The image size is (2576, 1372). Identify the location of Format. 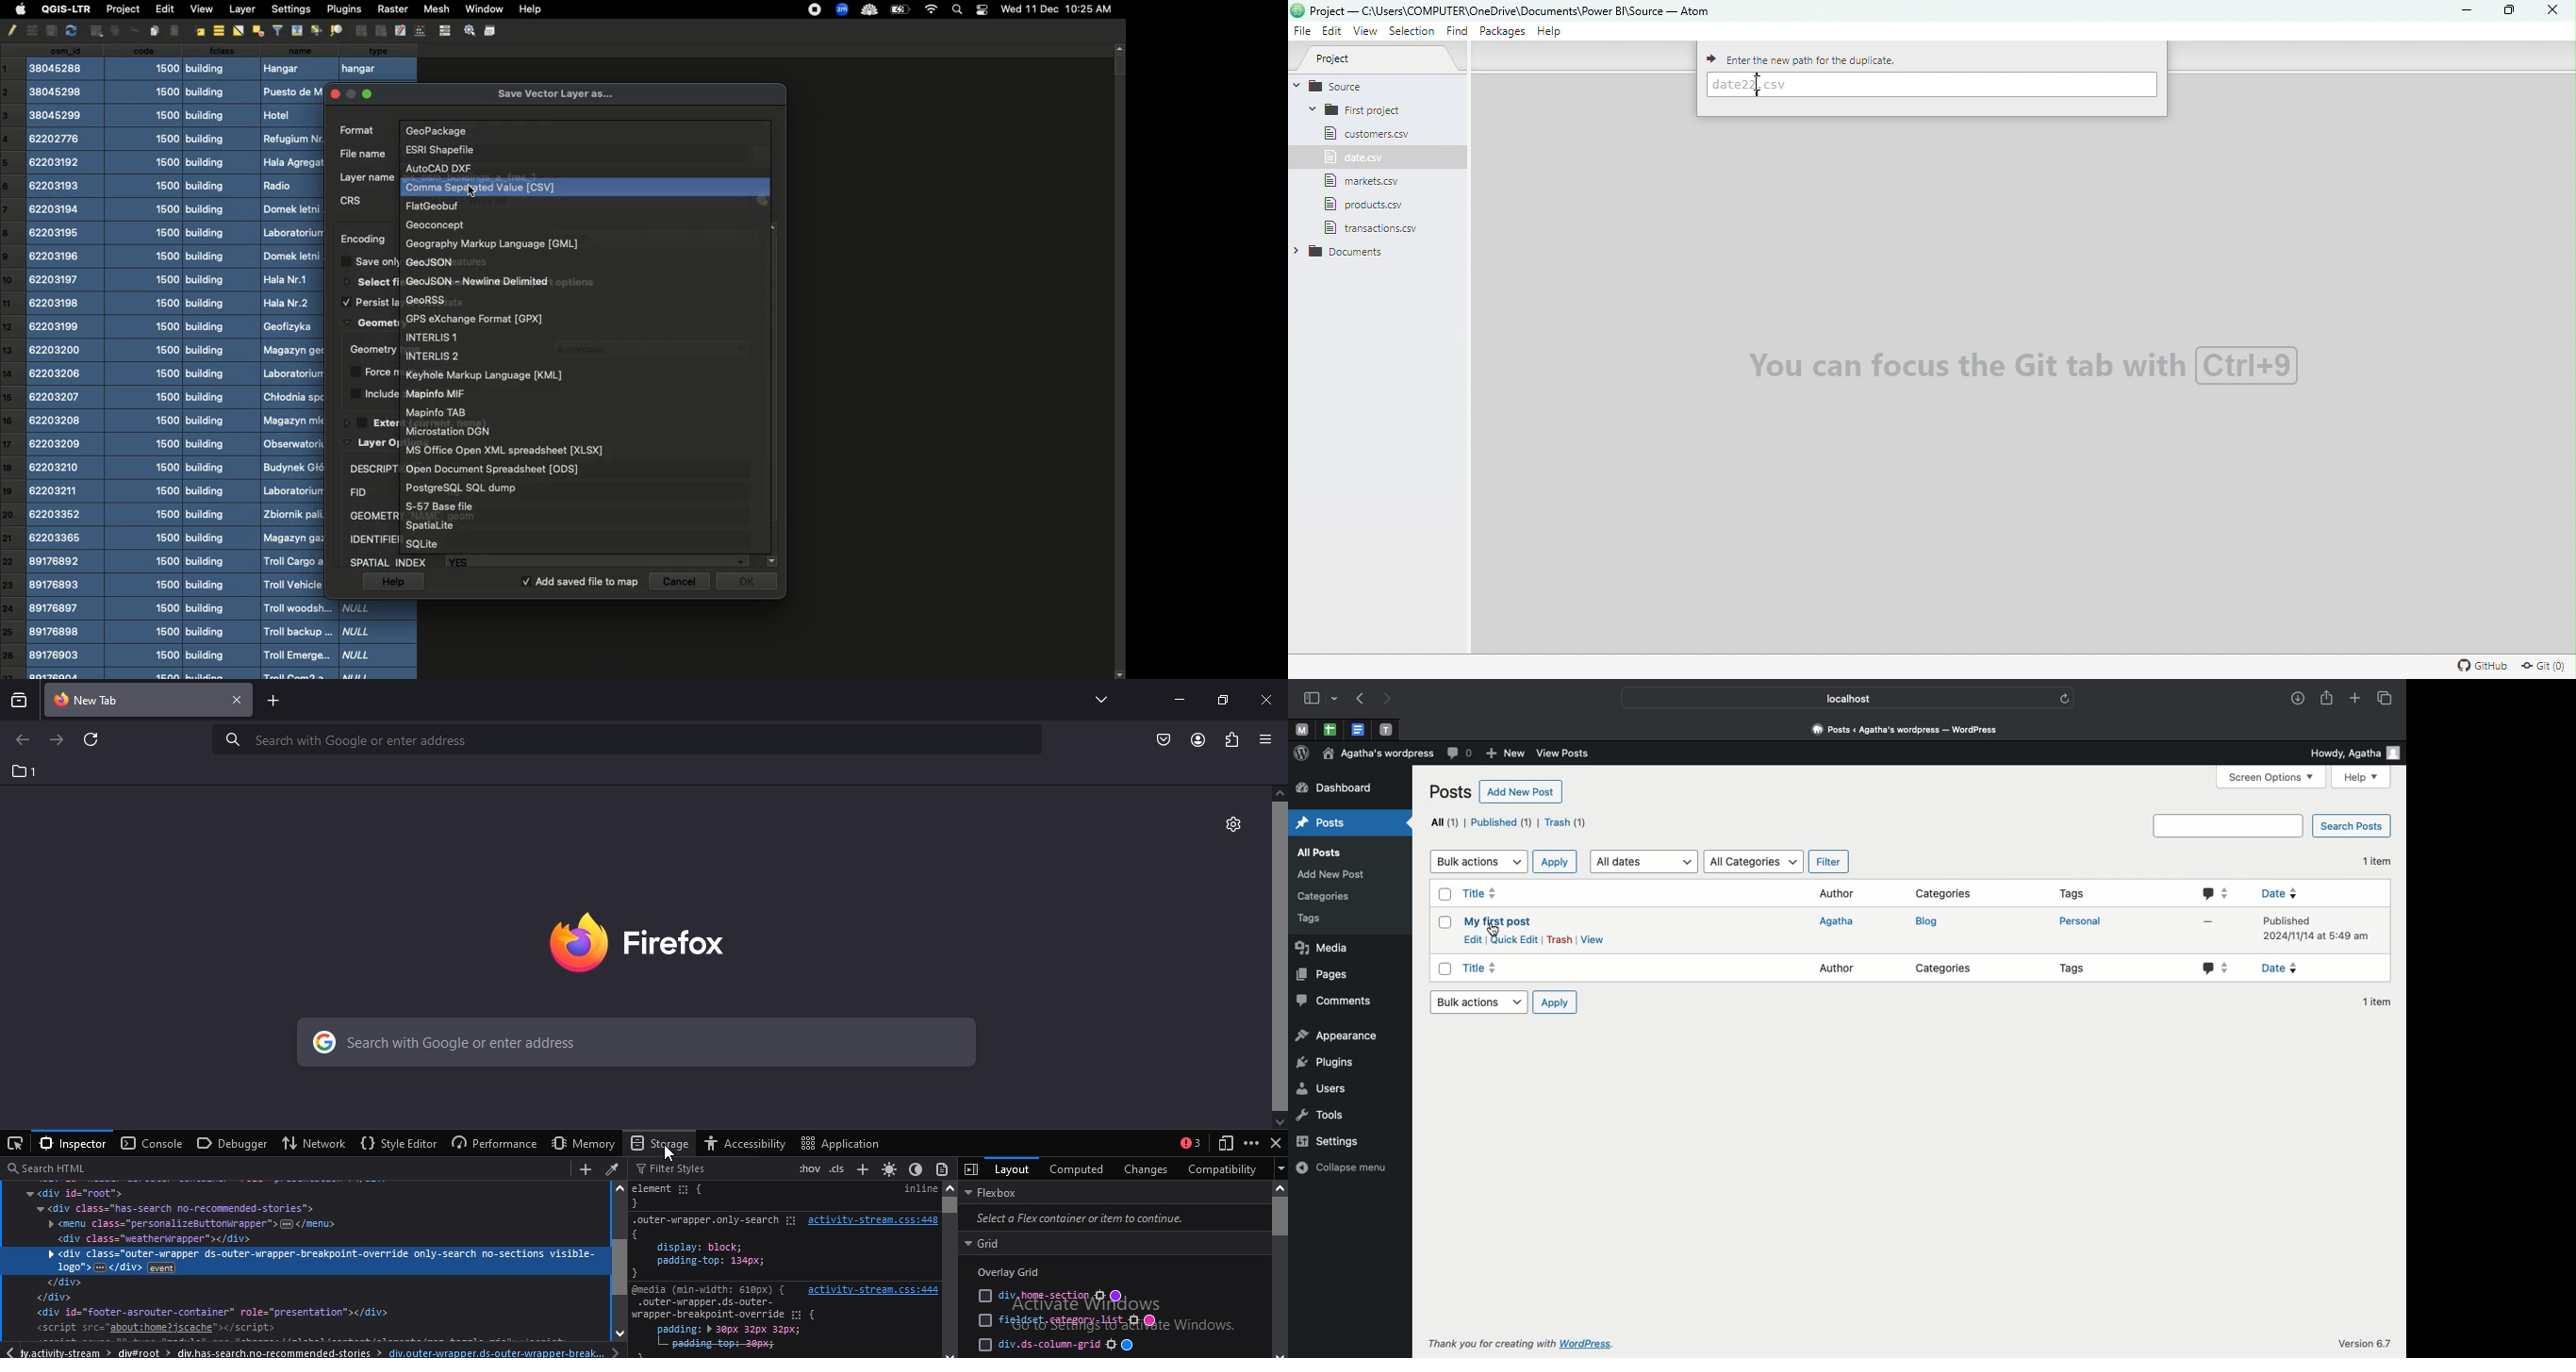
(483, 375).